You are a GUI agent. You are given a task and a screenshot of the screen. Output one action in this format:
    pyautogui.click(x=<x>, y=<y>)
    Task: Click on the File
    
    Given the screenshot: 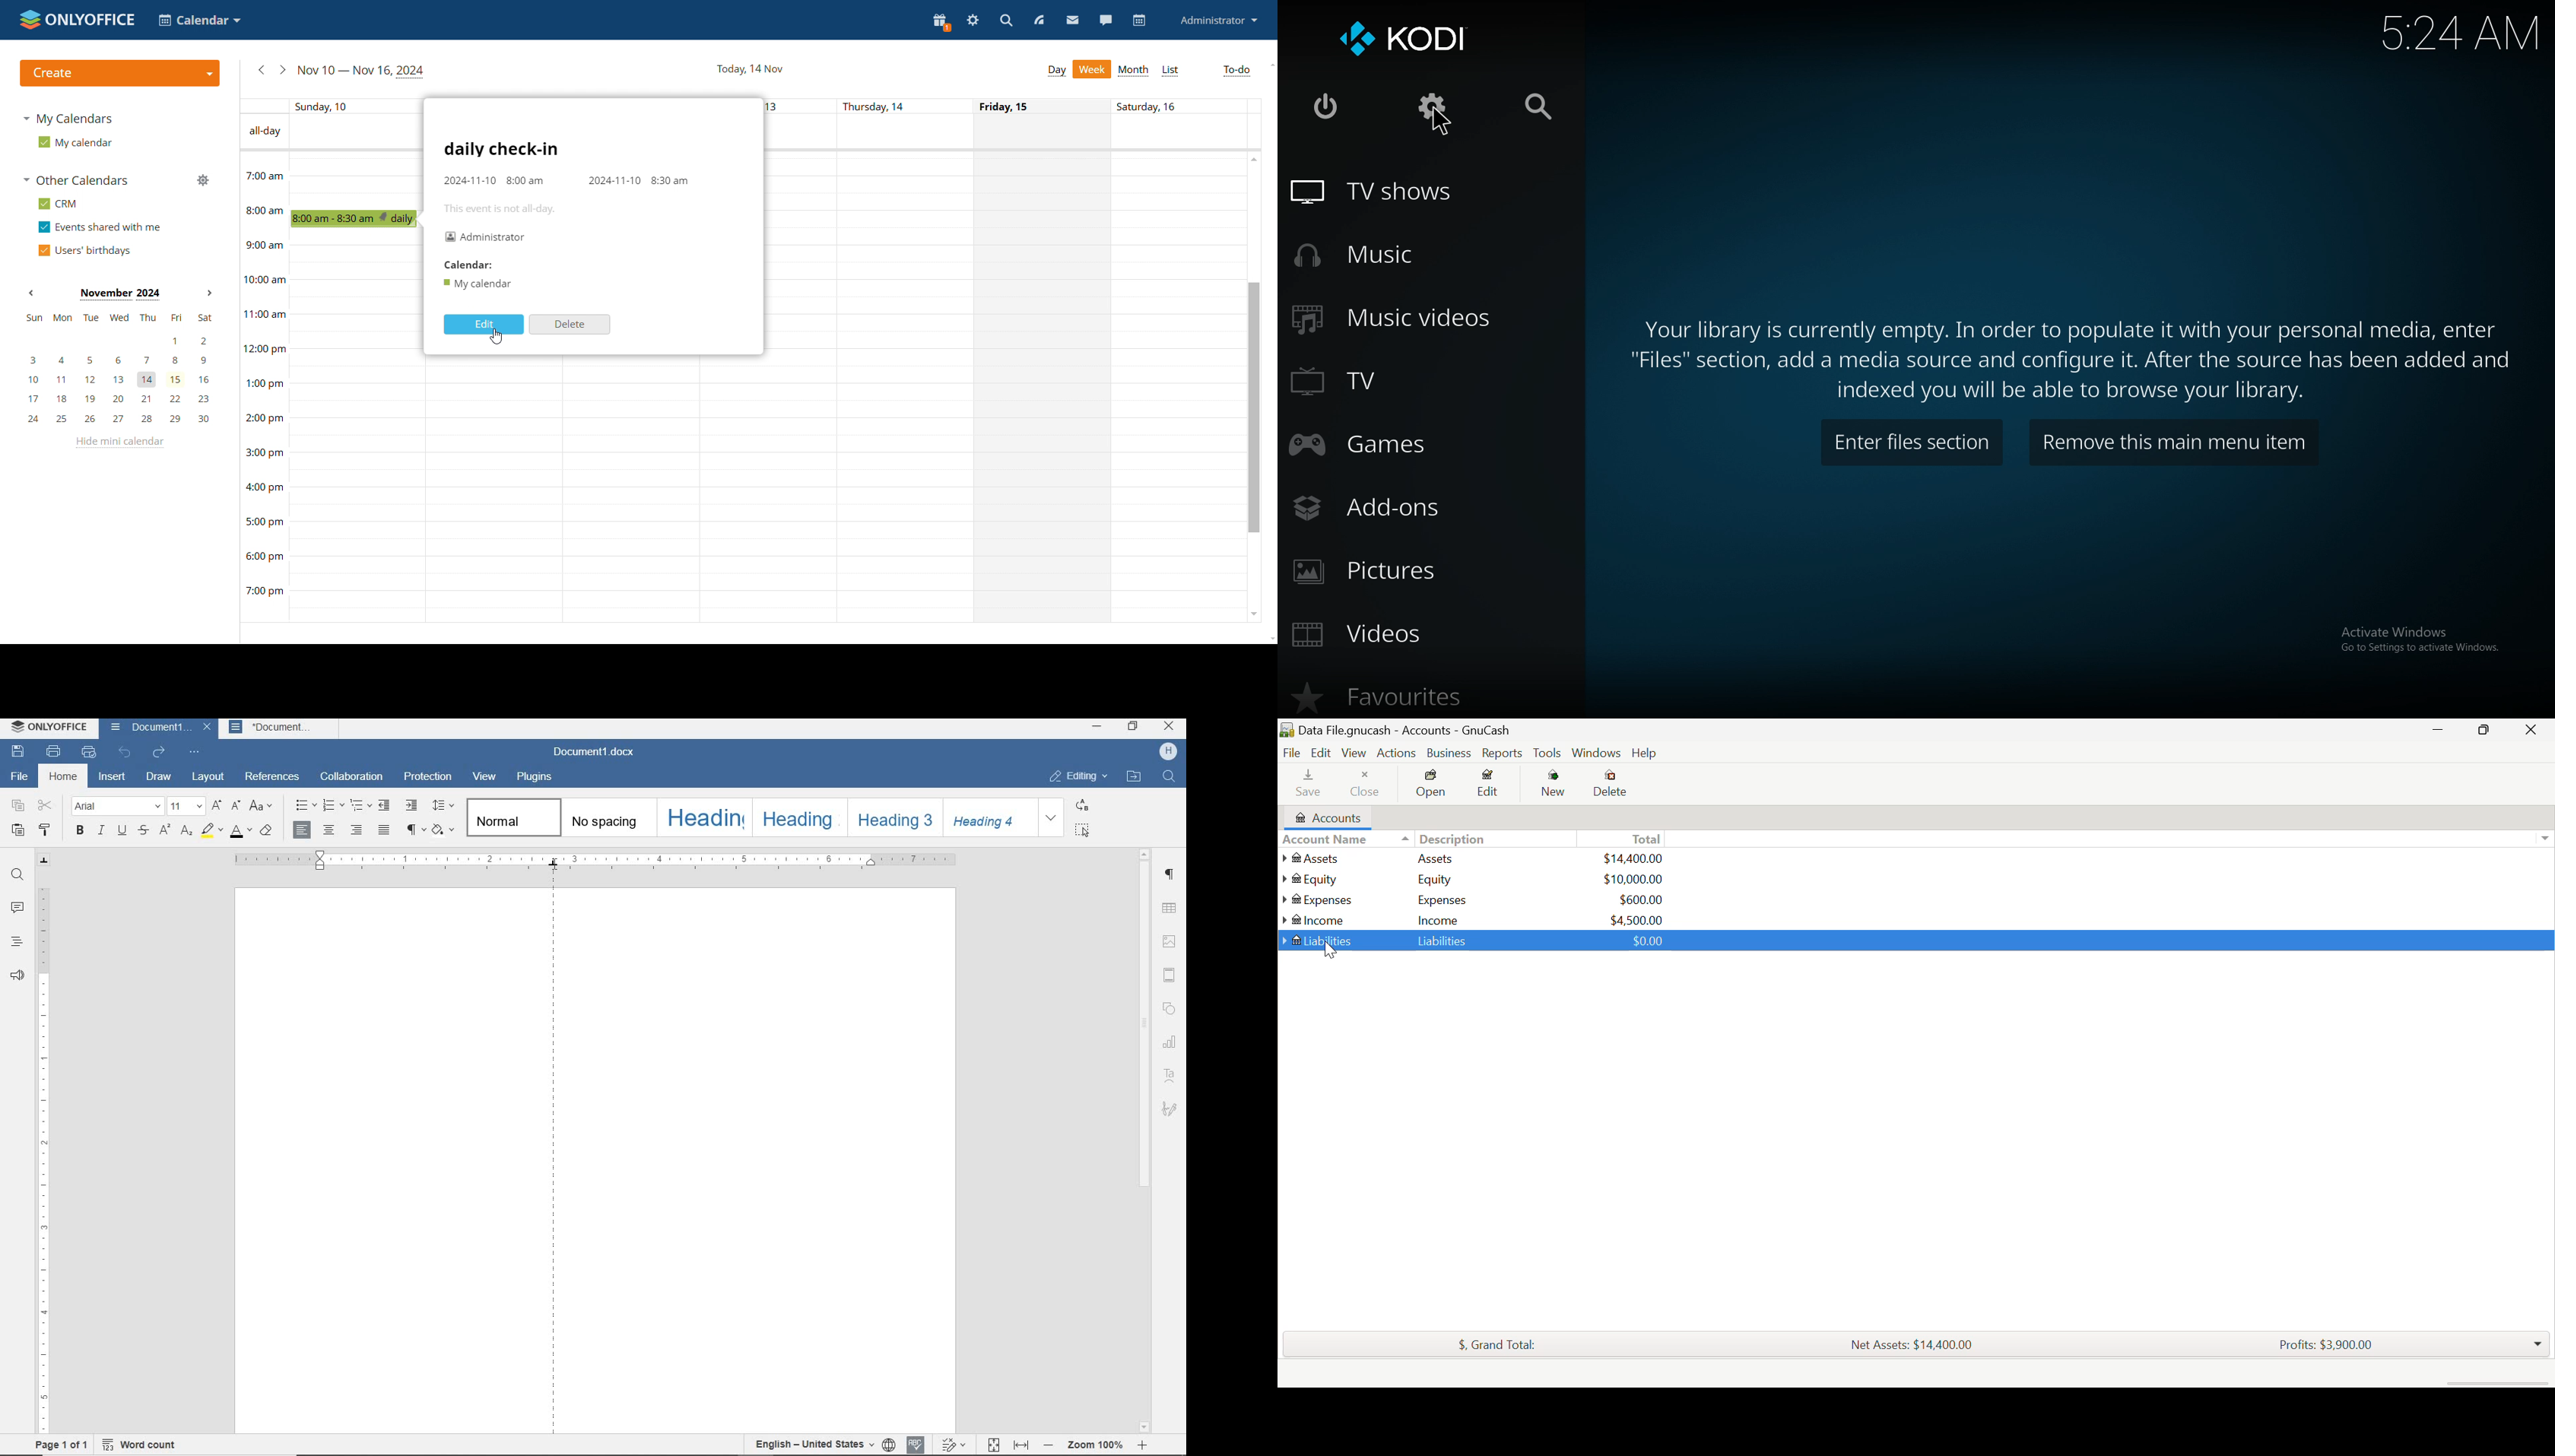 What is the action you would take?
    pyautogui.click(x=1290, y=753)
    